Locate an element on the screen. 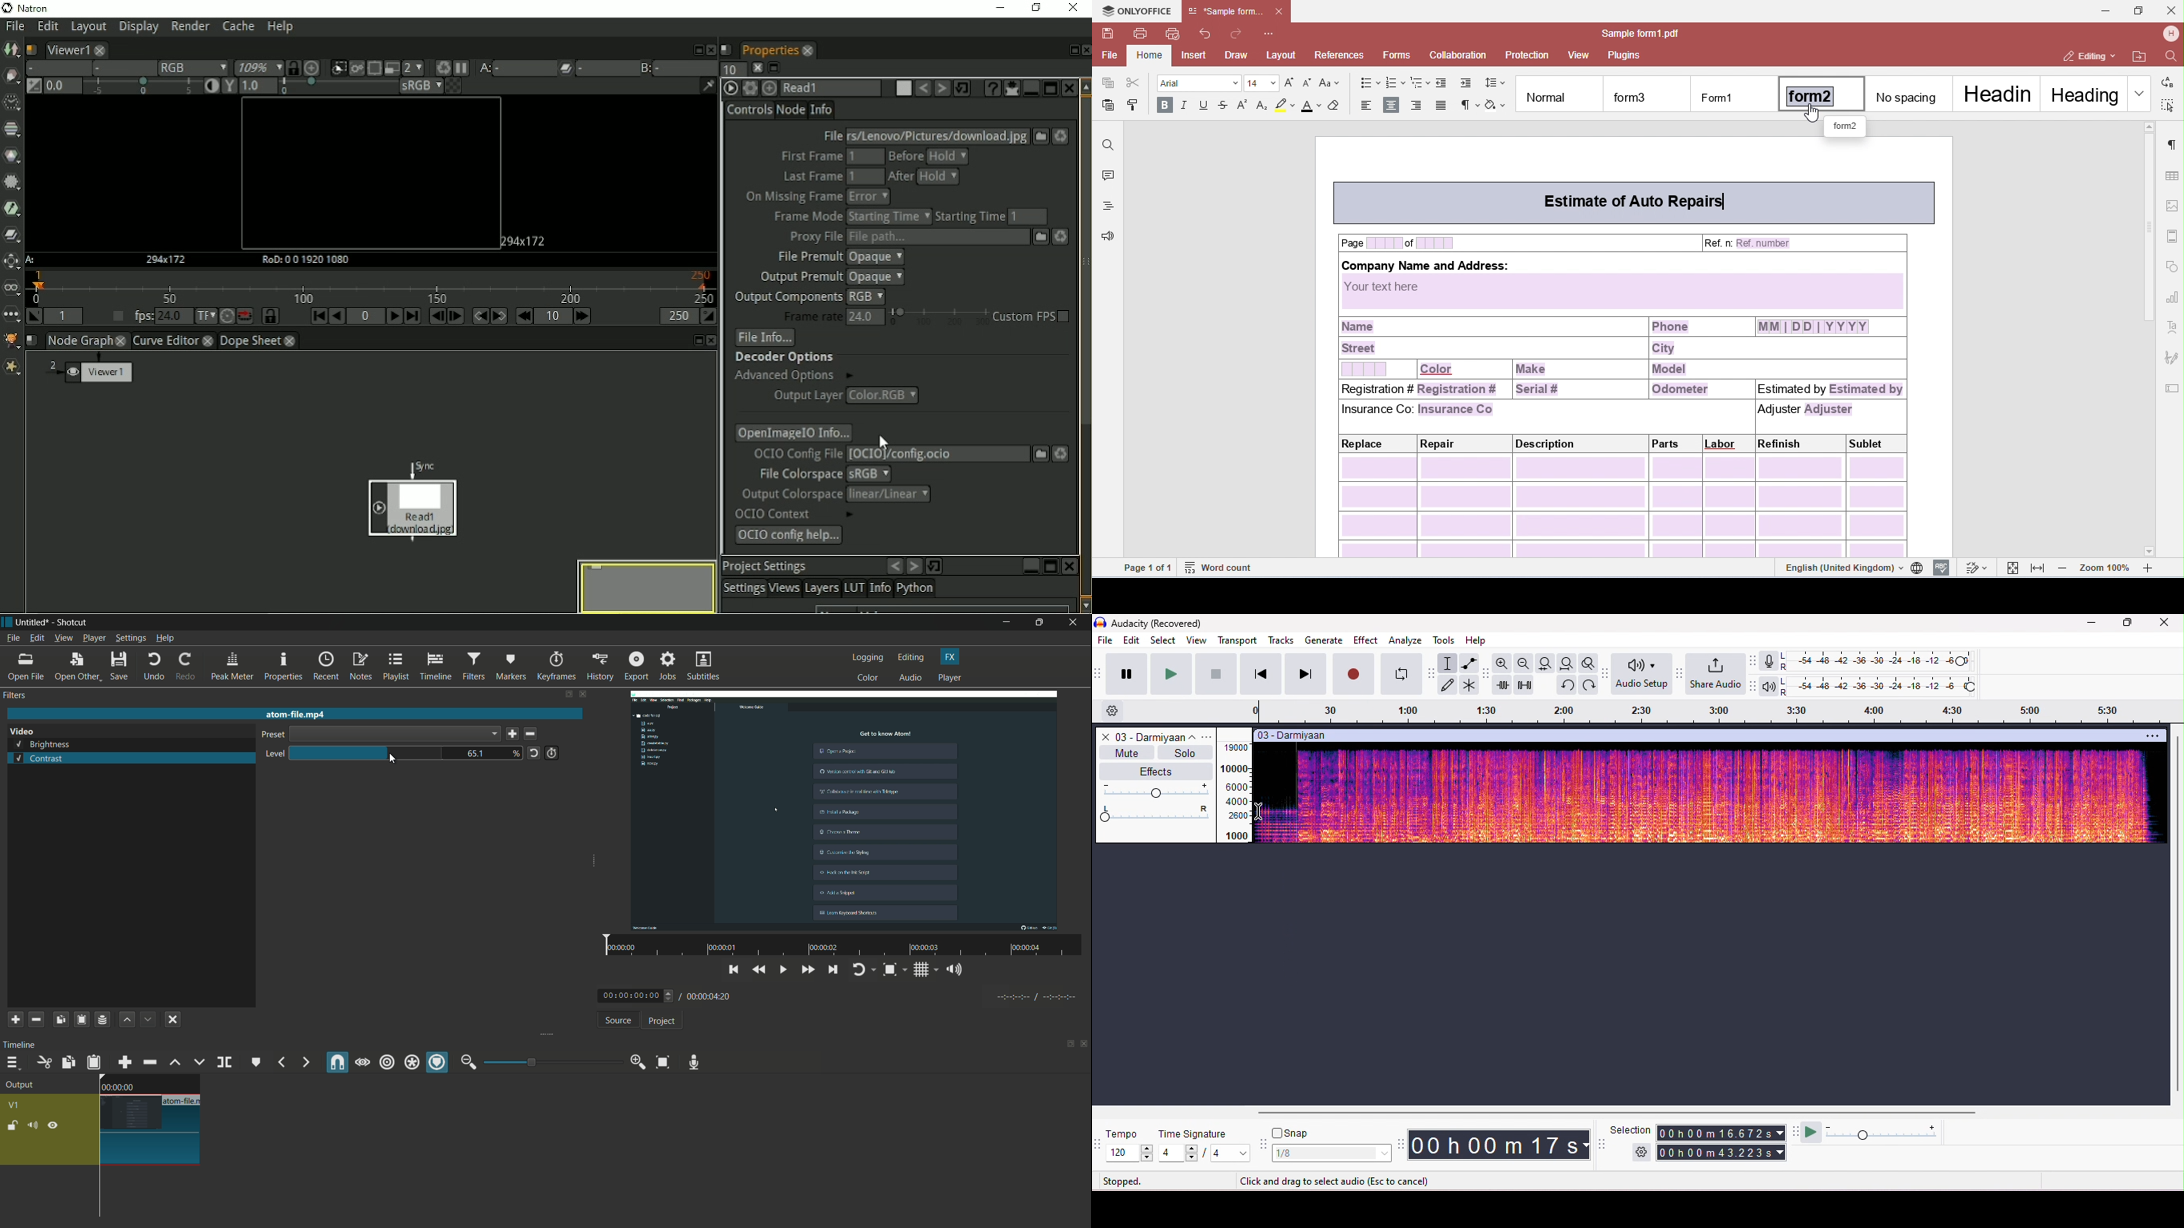  scrub while dragging is located at coordinates (362, 1062).